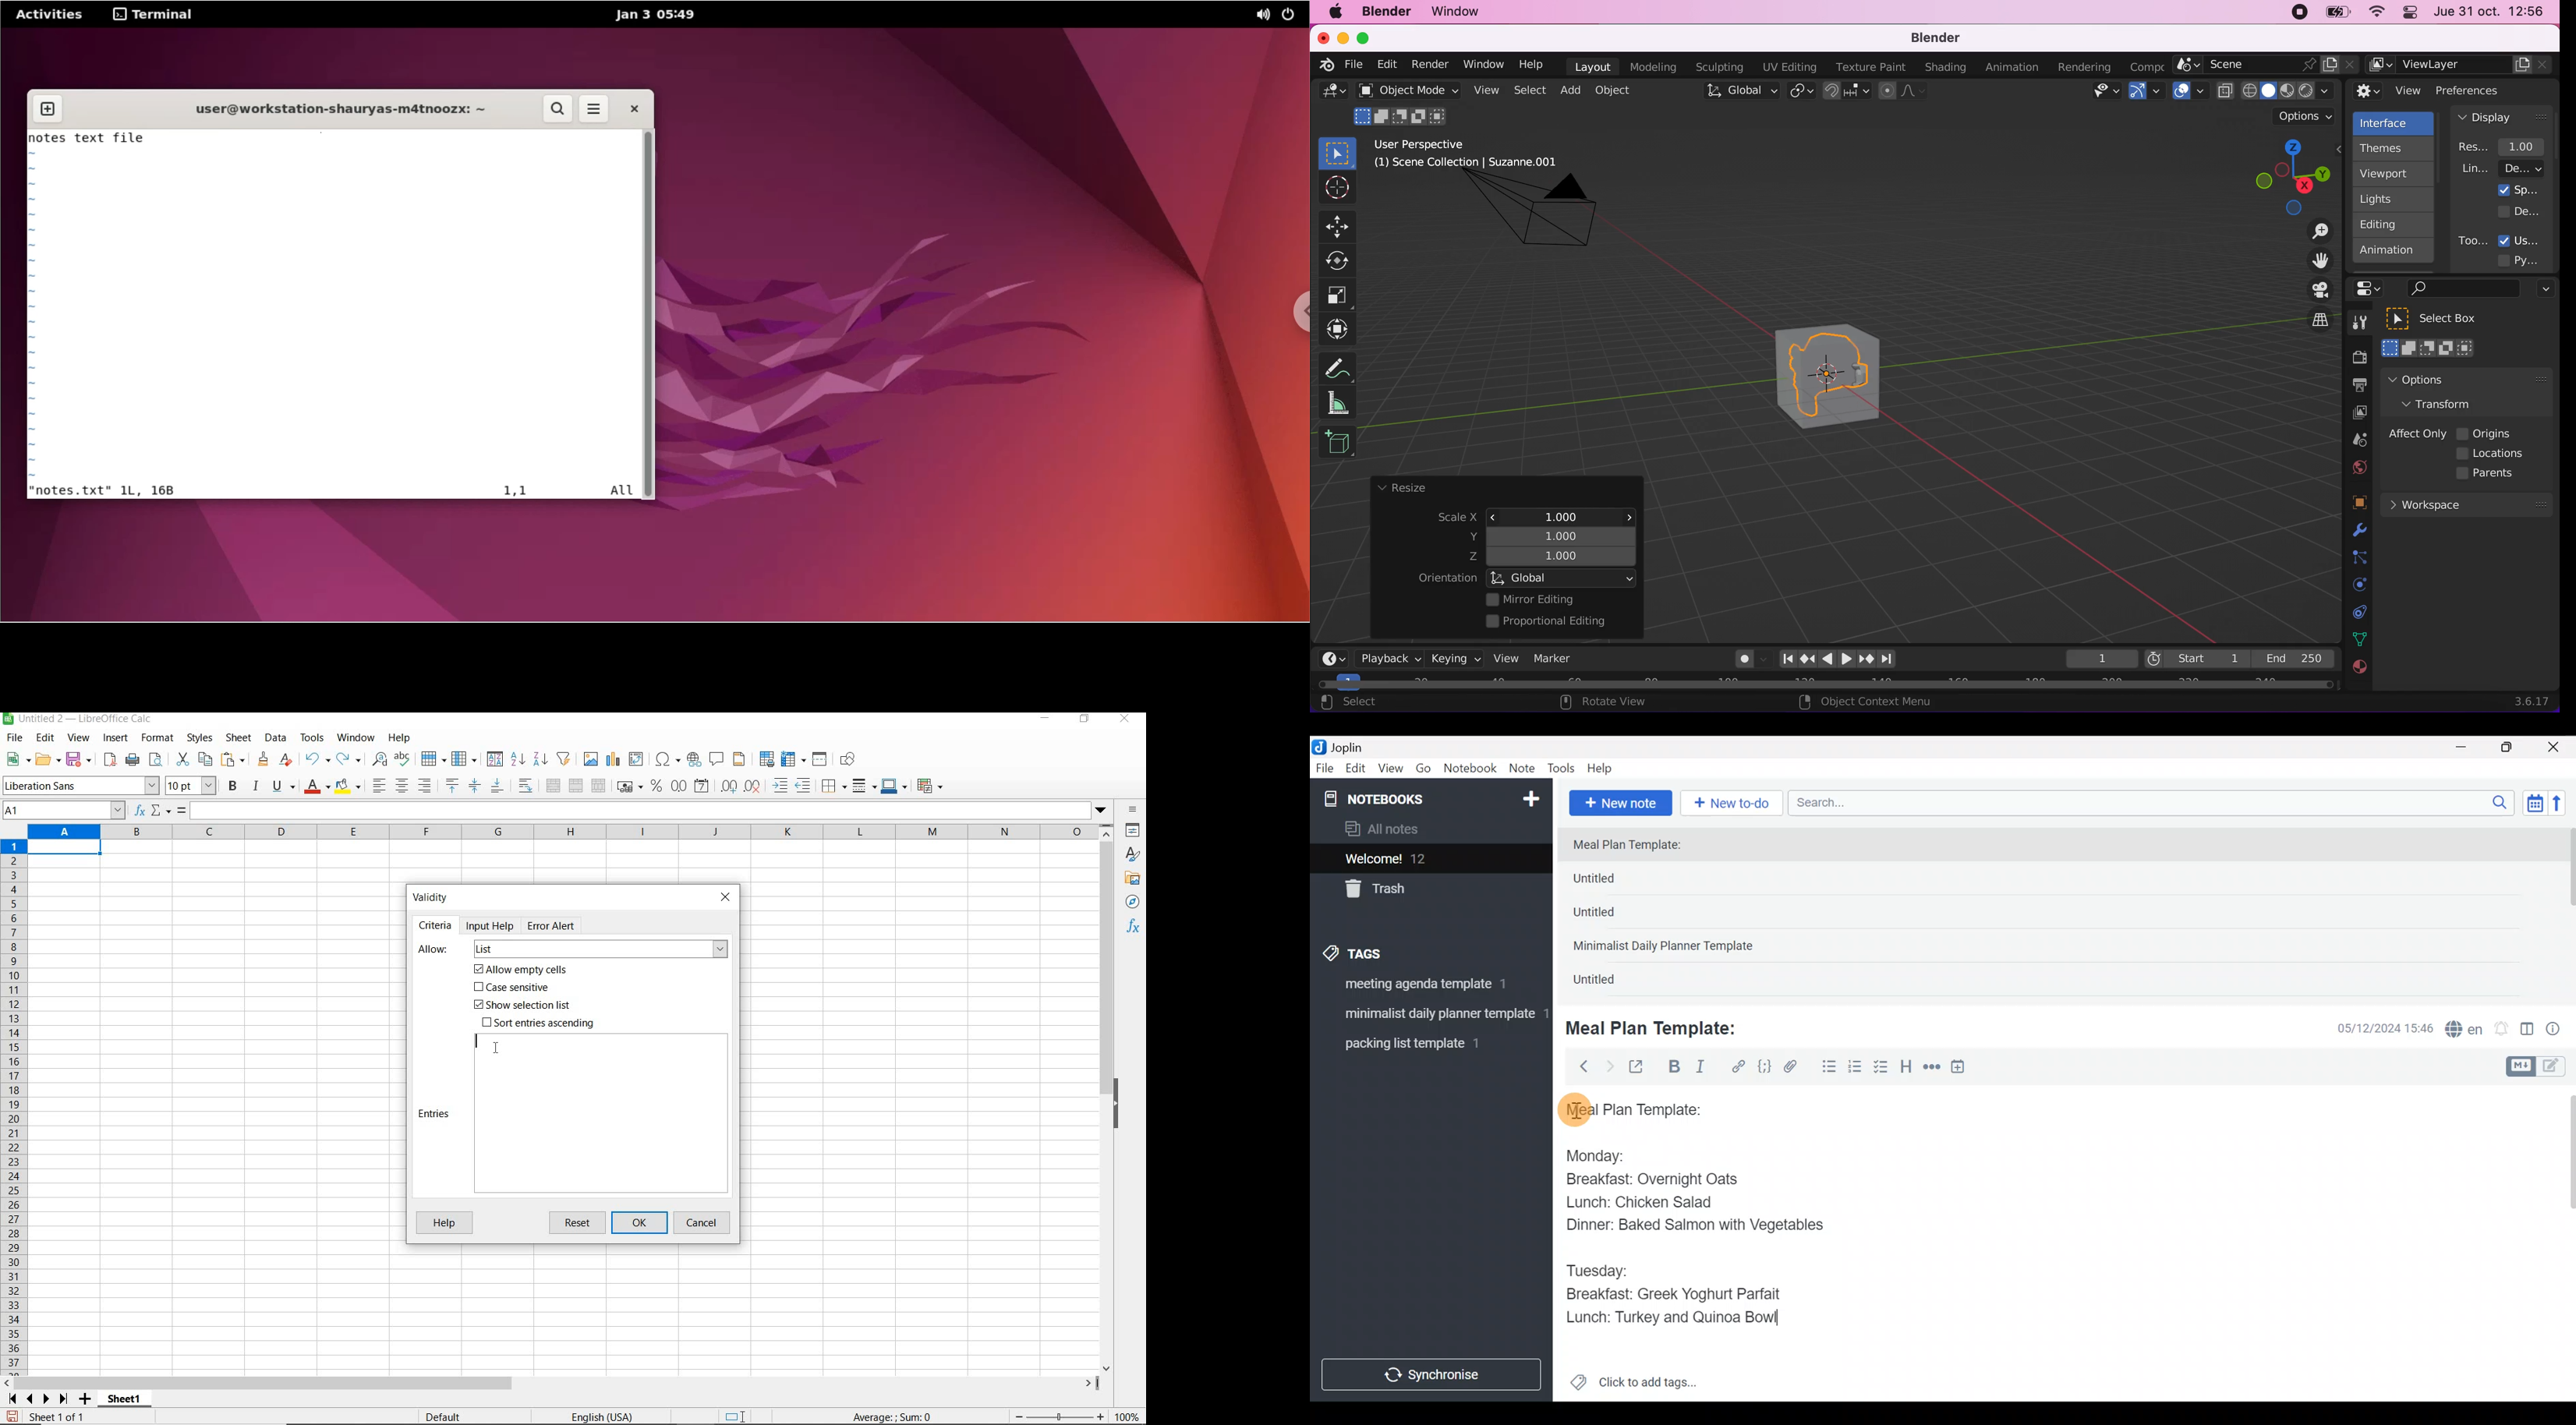  Describe the element at coordinates (638, 811) in the screenshot. I see `expand formula bar/input line` at that location.